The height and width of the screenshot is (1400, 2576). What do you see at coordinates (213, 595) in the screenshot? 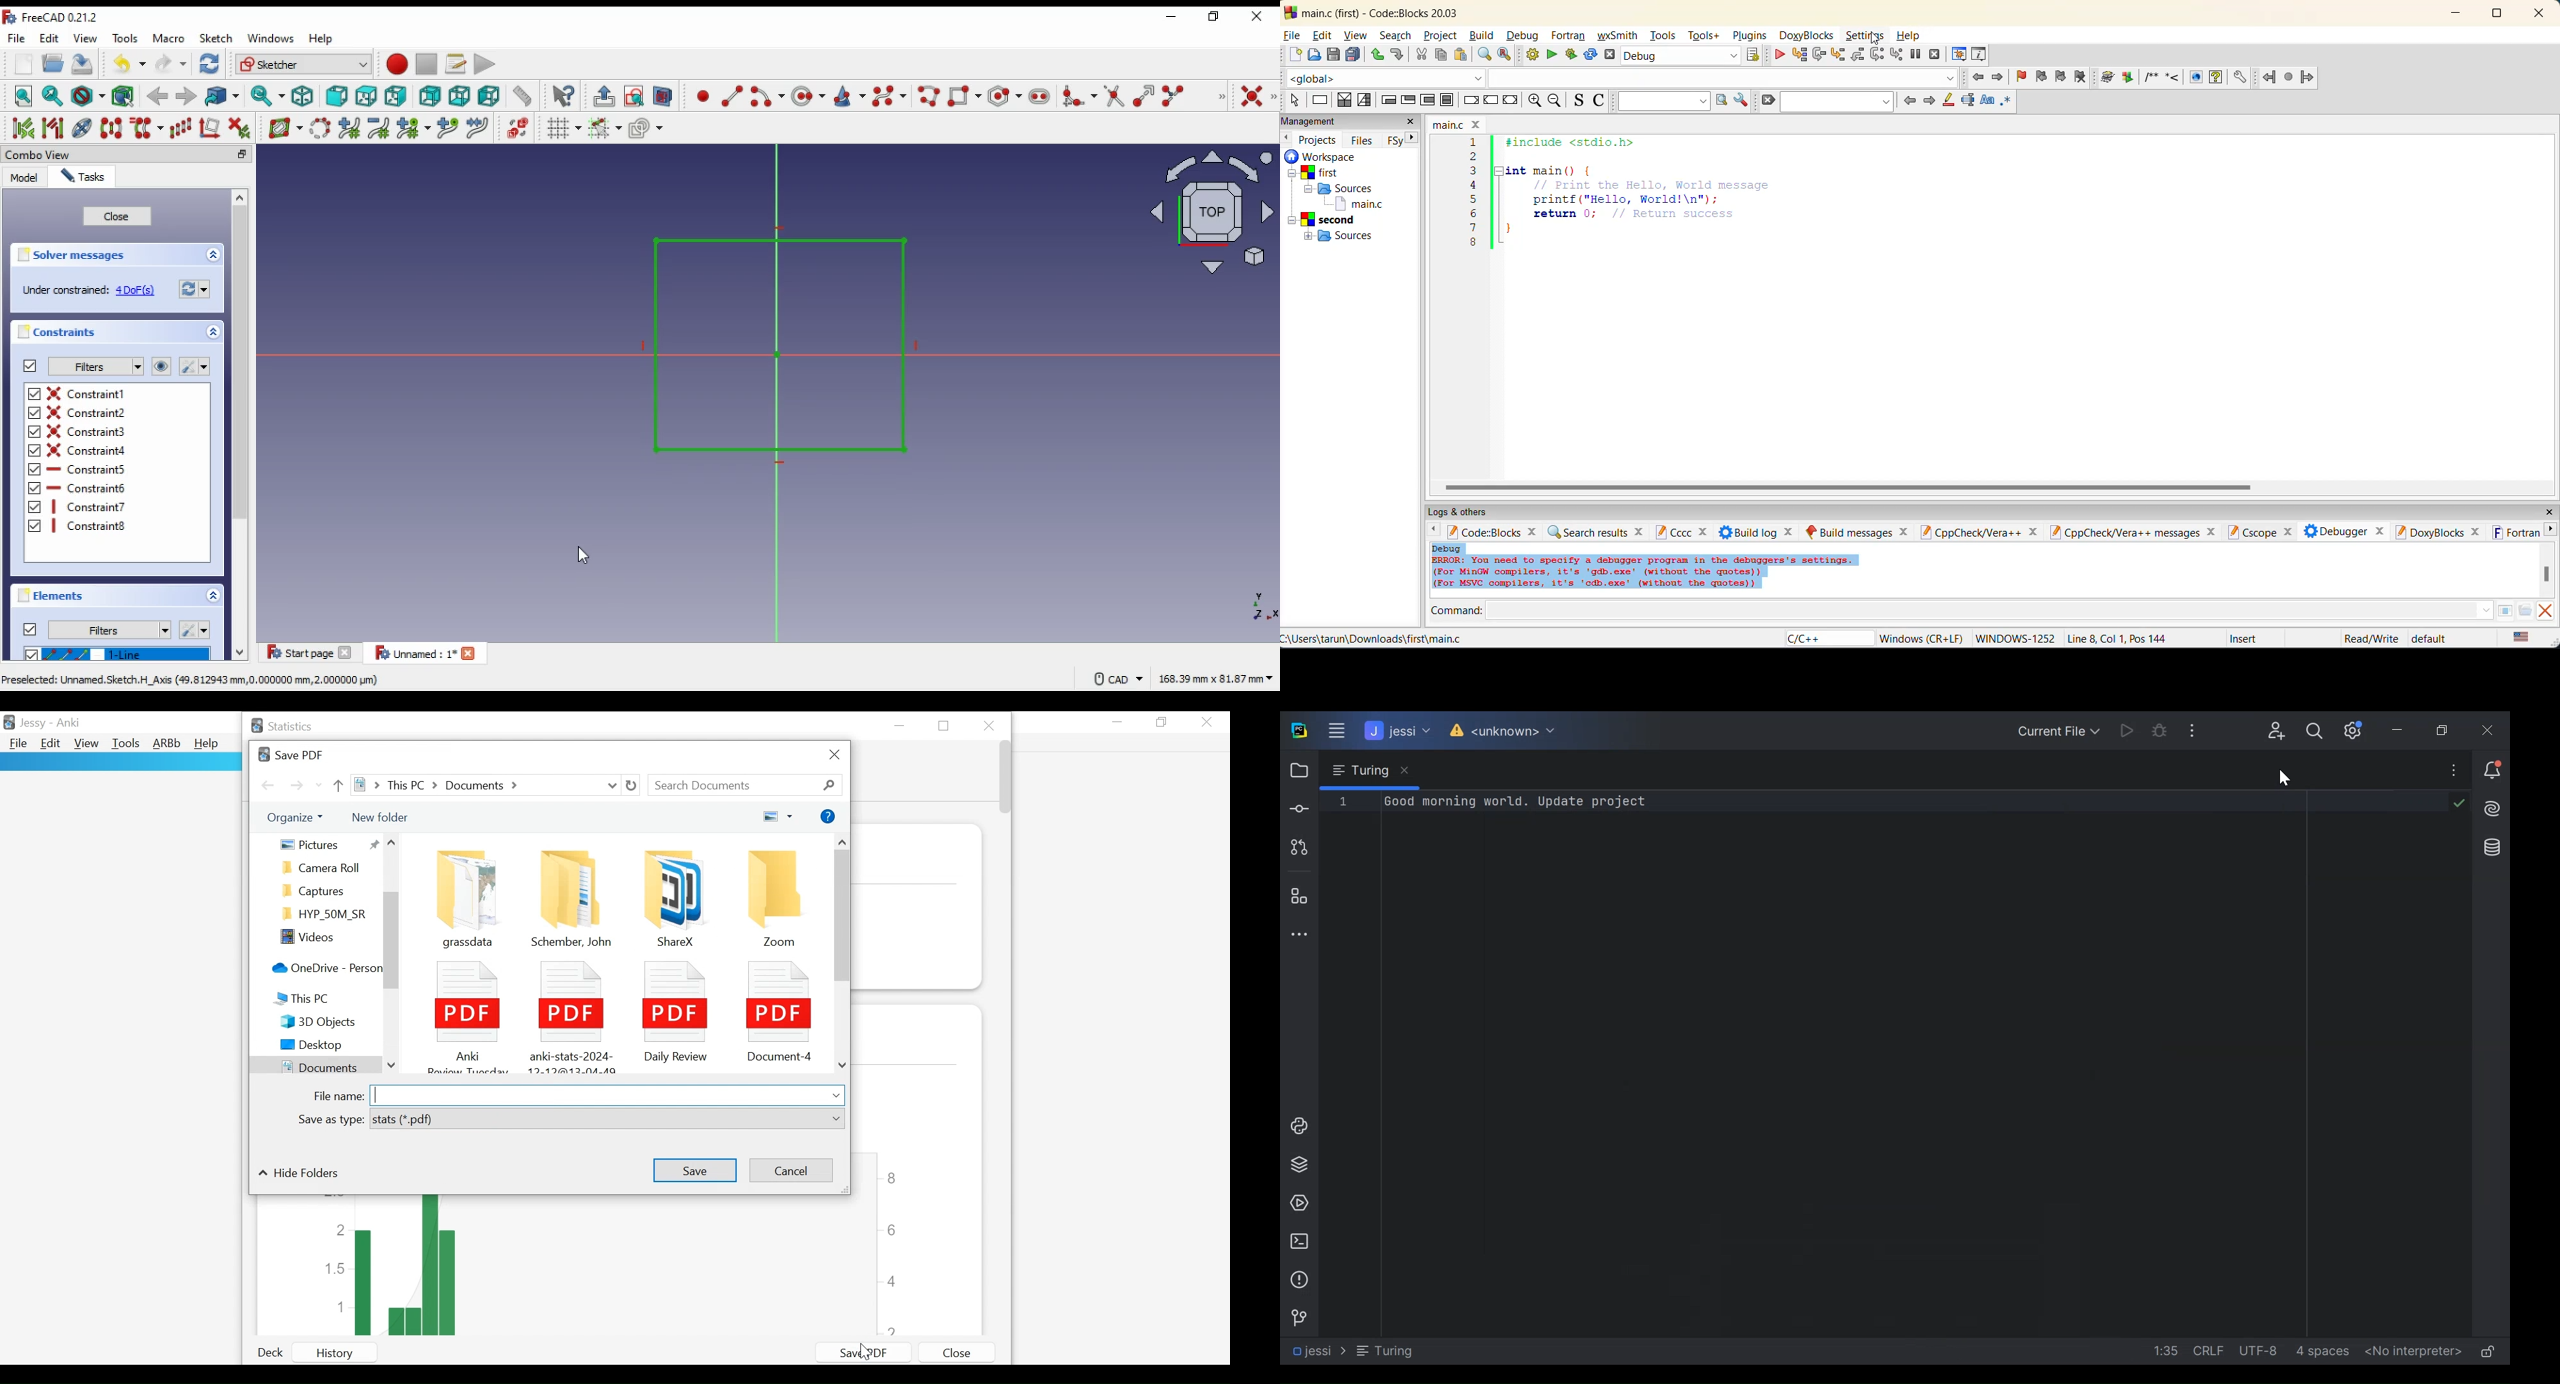
I see `expand/collapse` at bounding box center [213, 595].